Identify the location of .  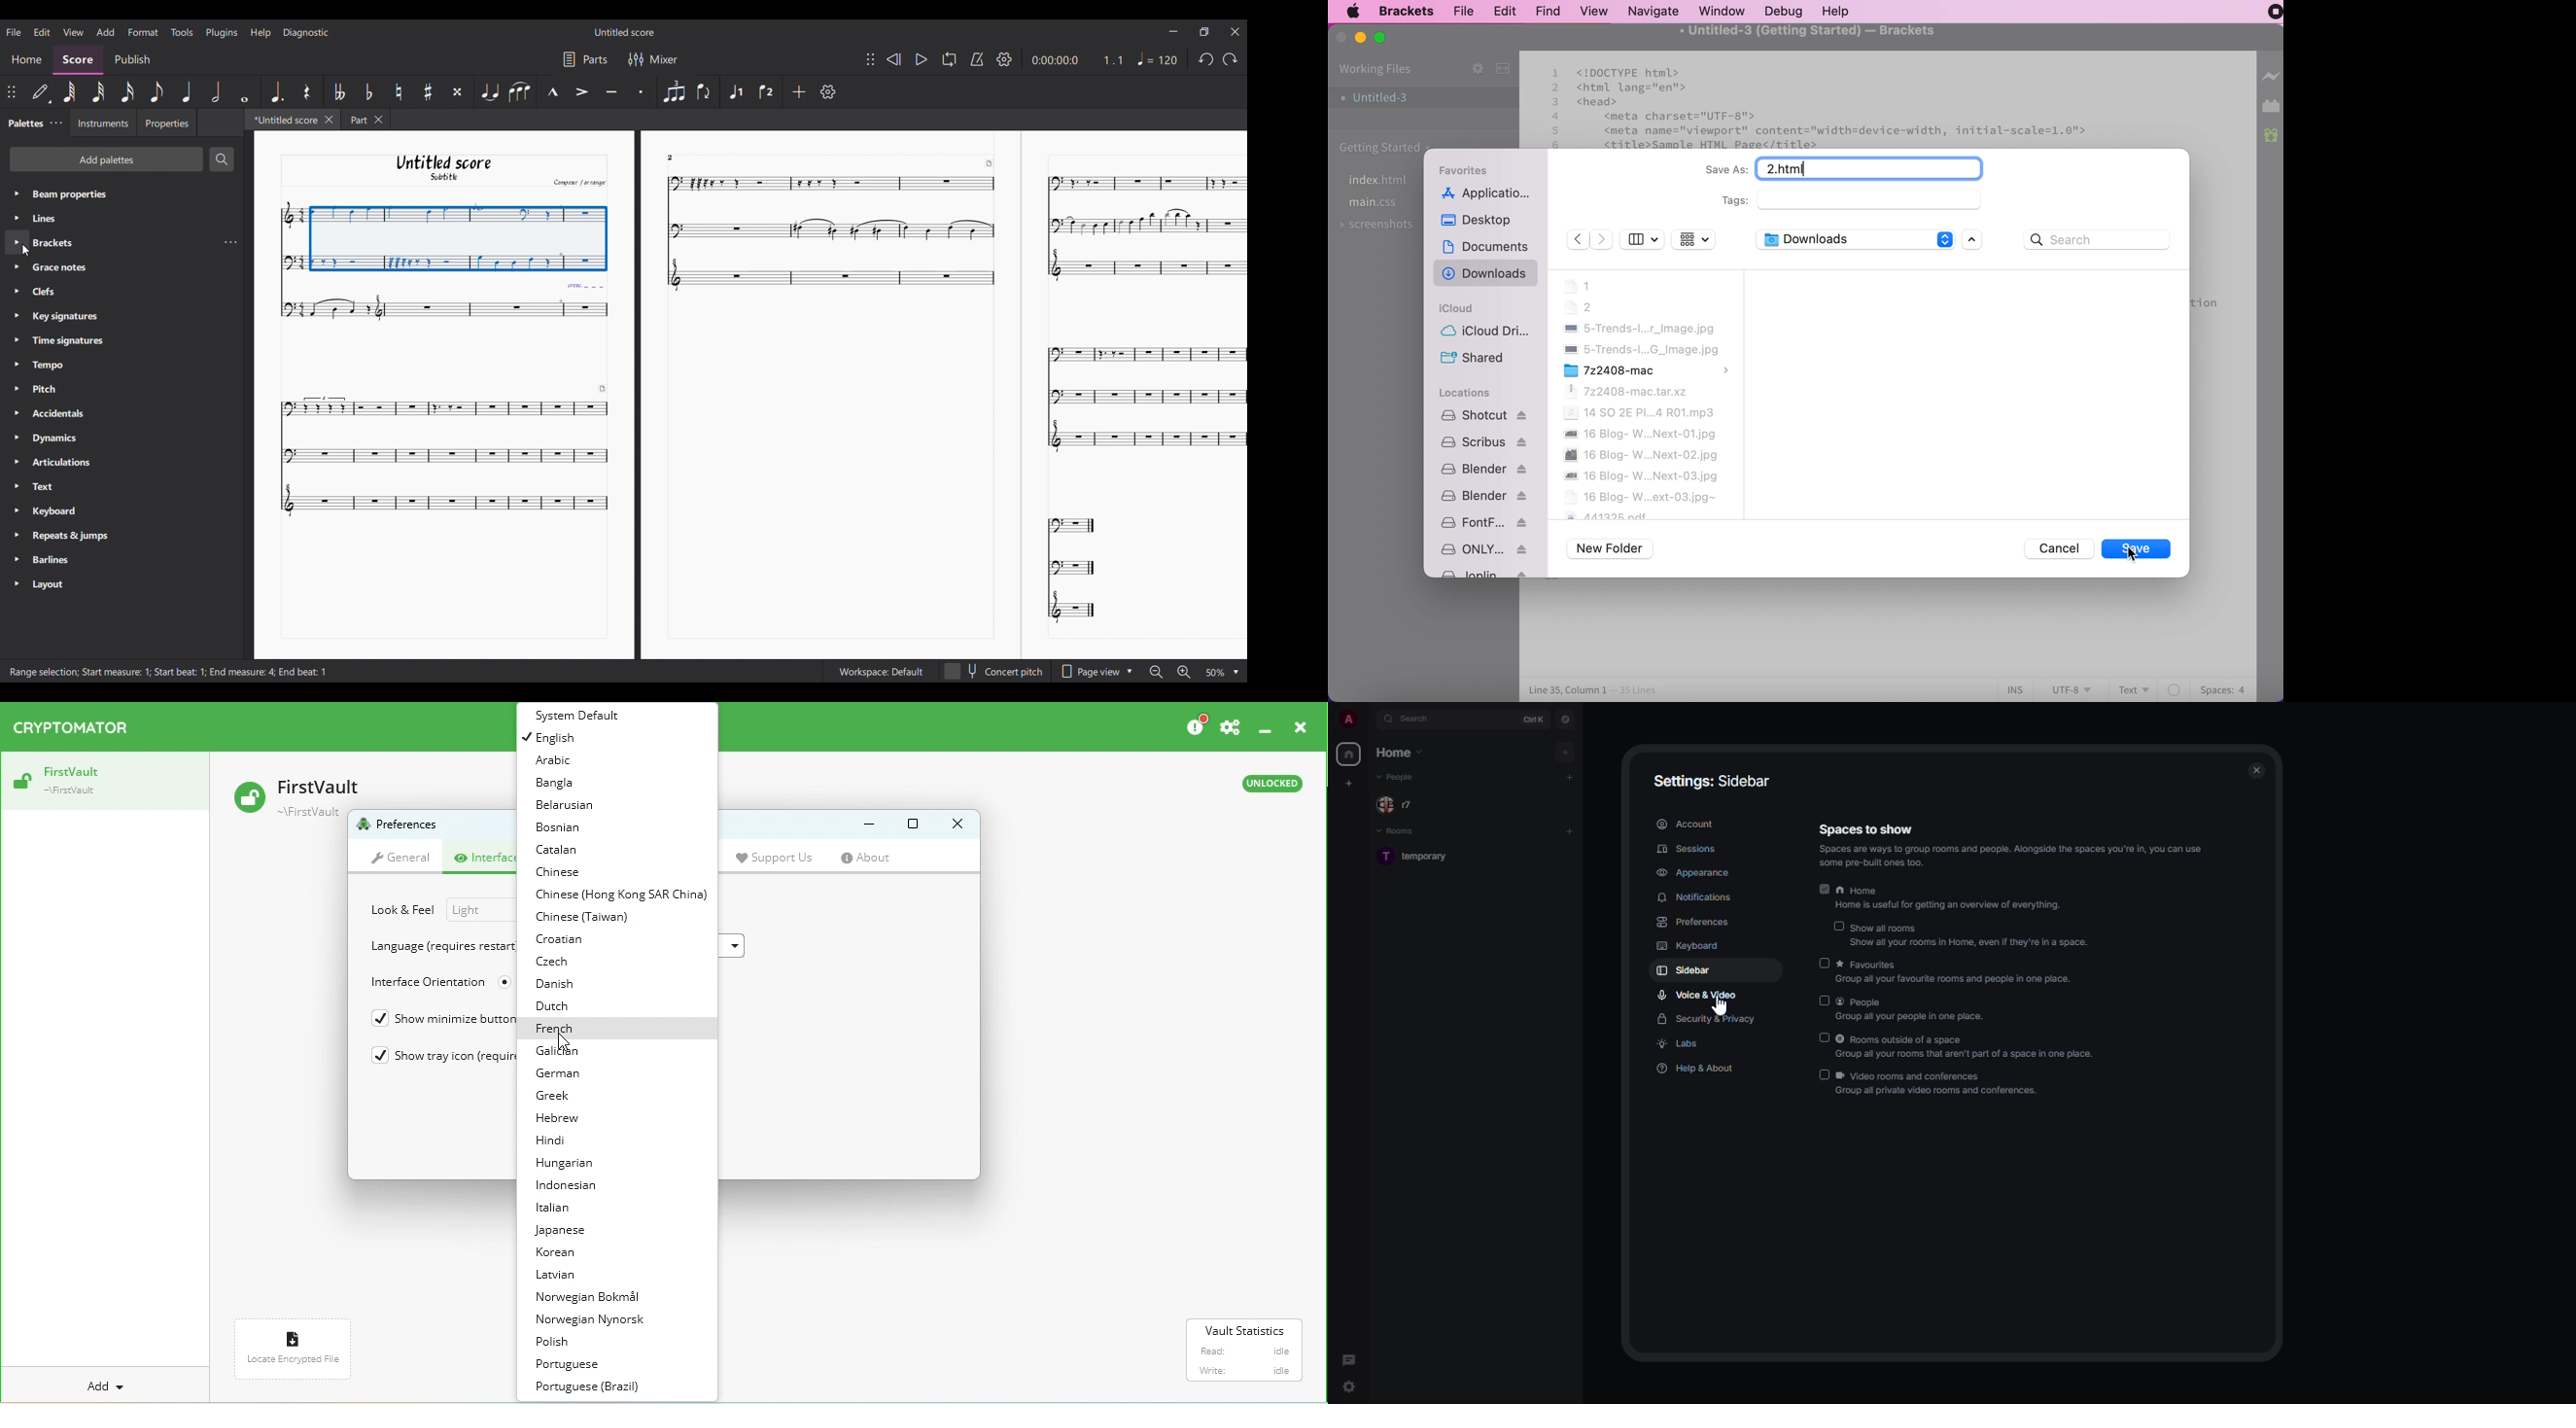
(14, 439).